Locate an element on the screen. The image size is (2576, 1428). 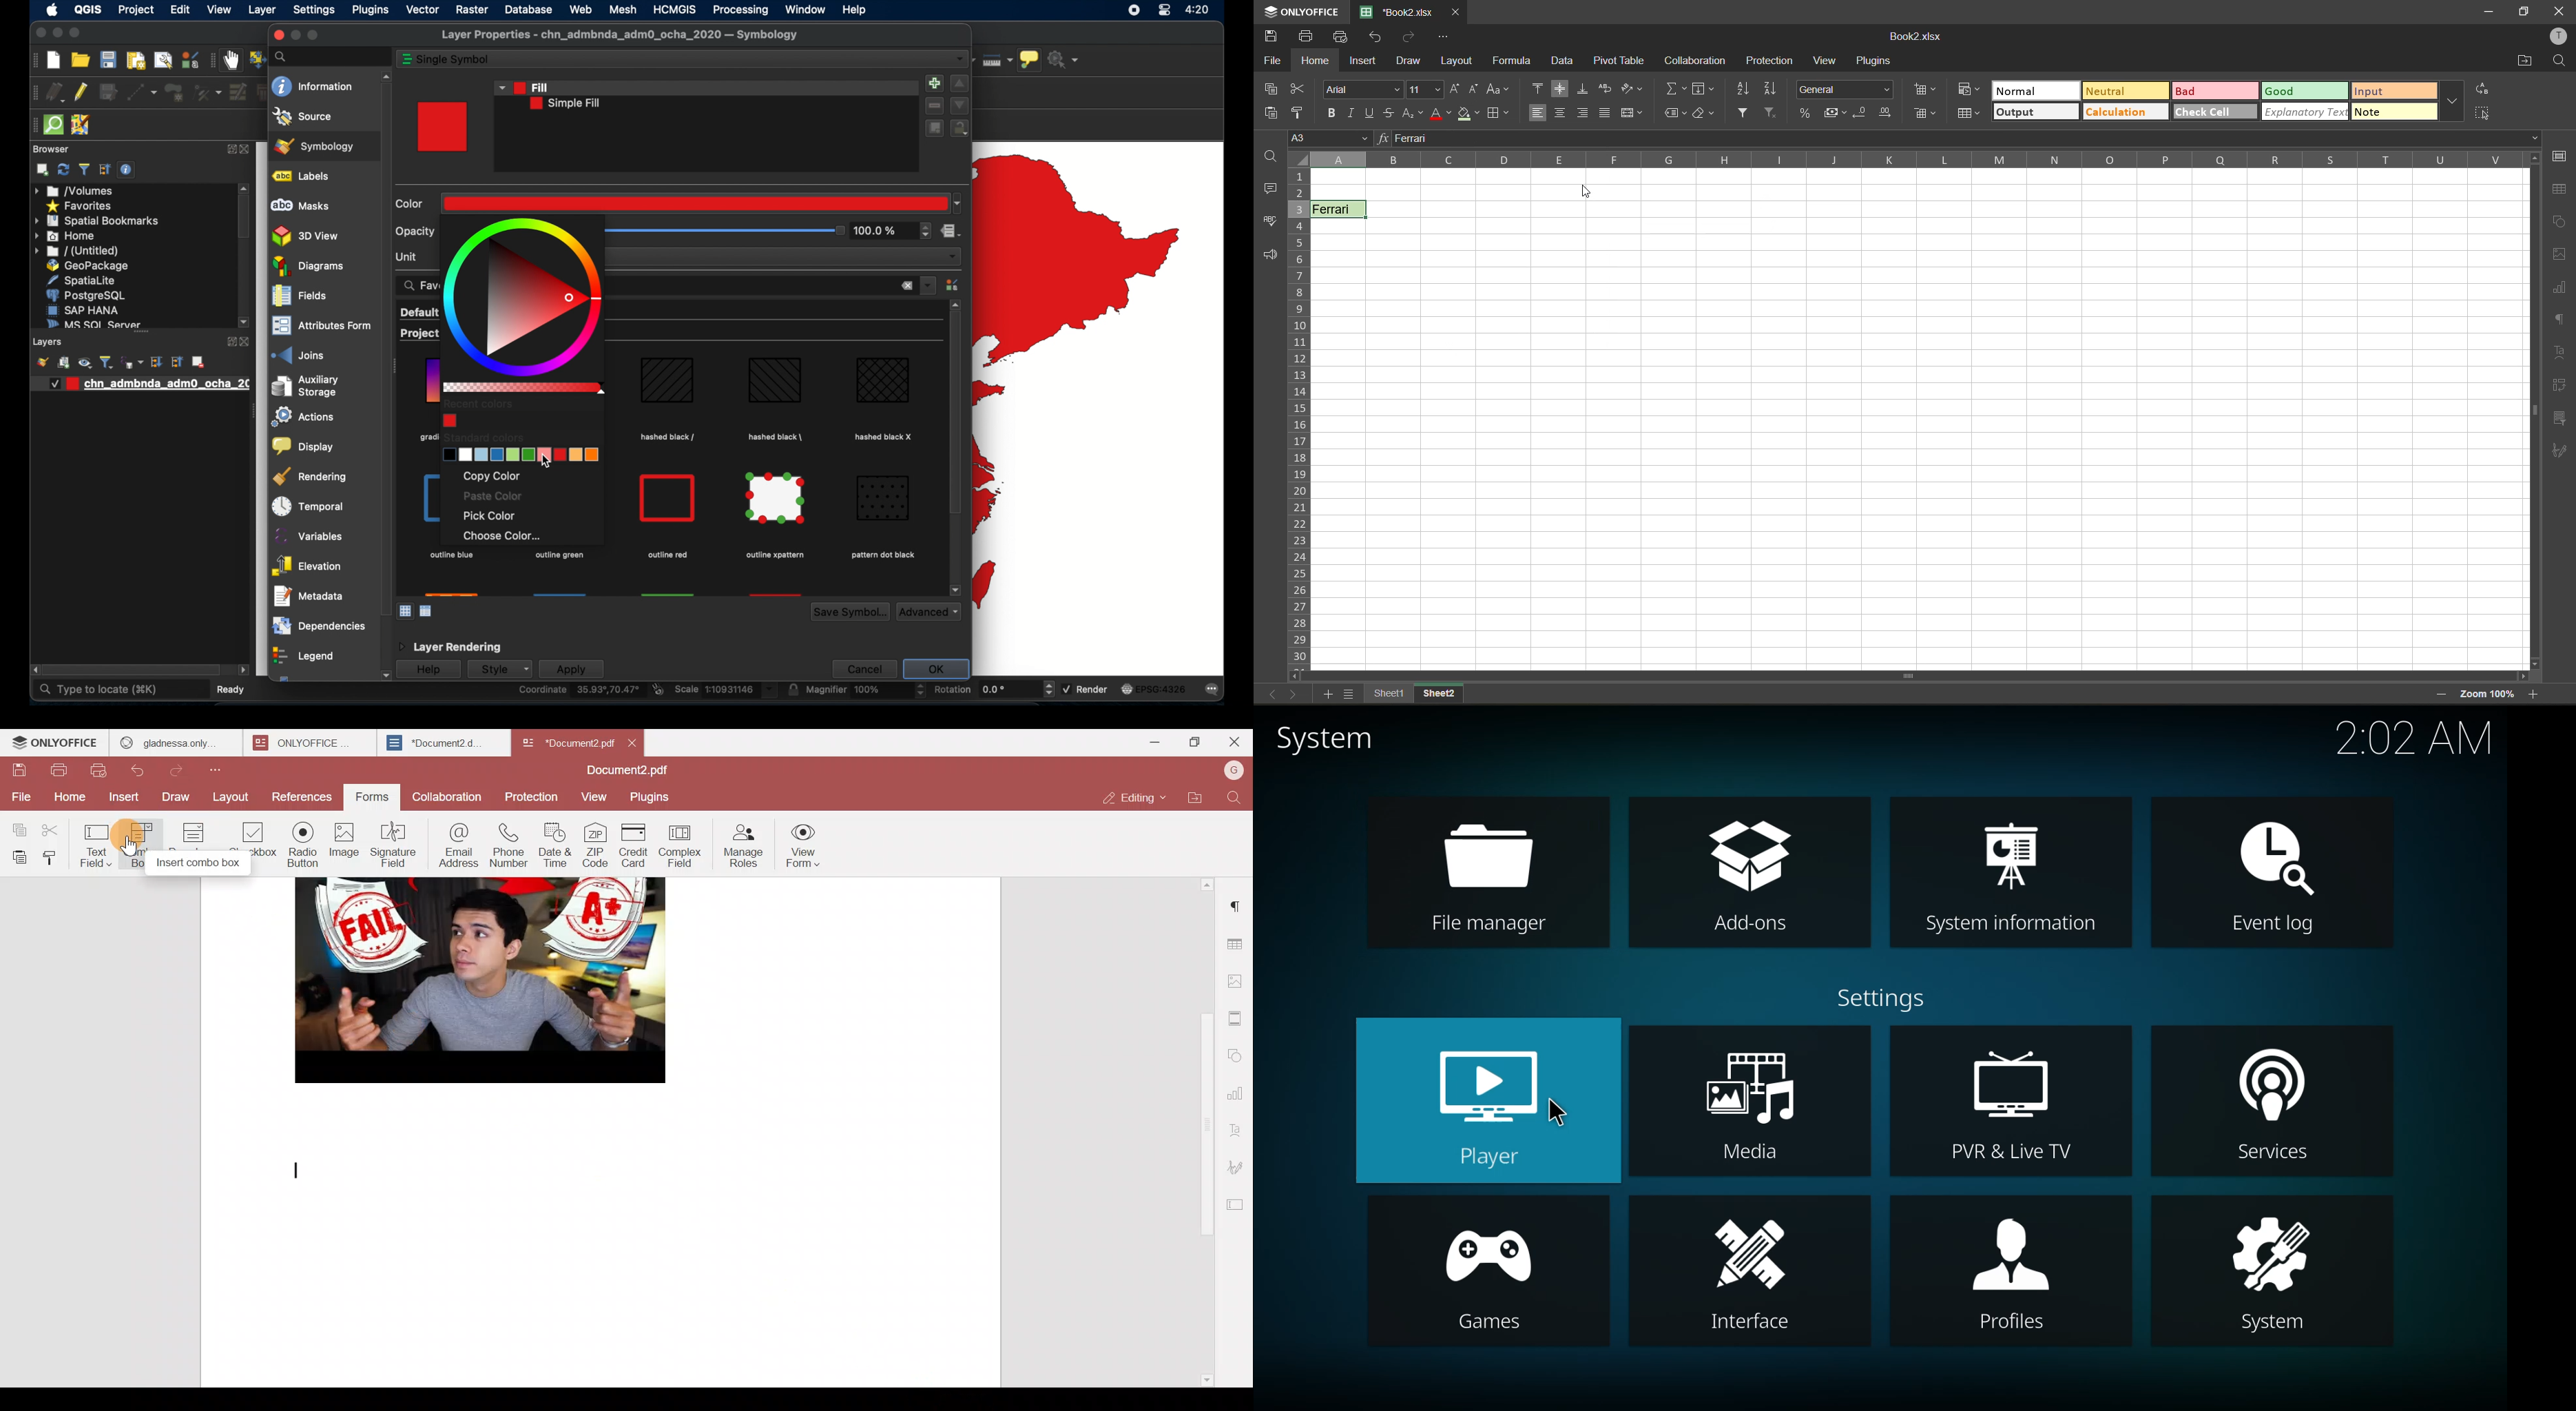
date defined override is located at coordinates (952, 233).